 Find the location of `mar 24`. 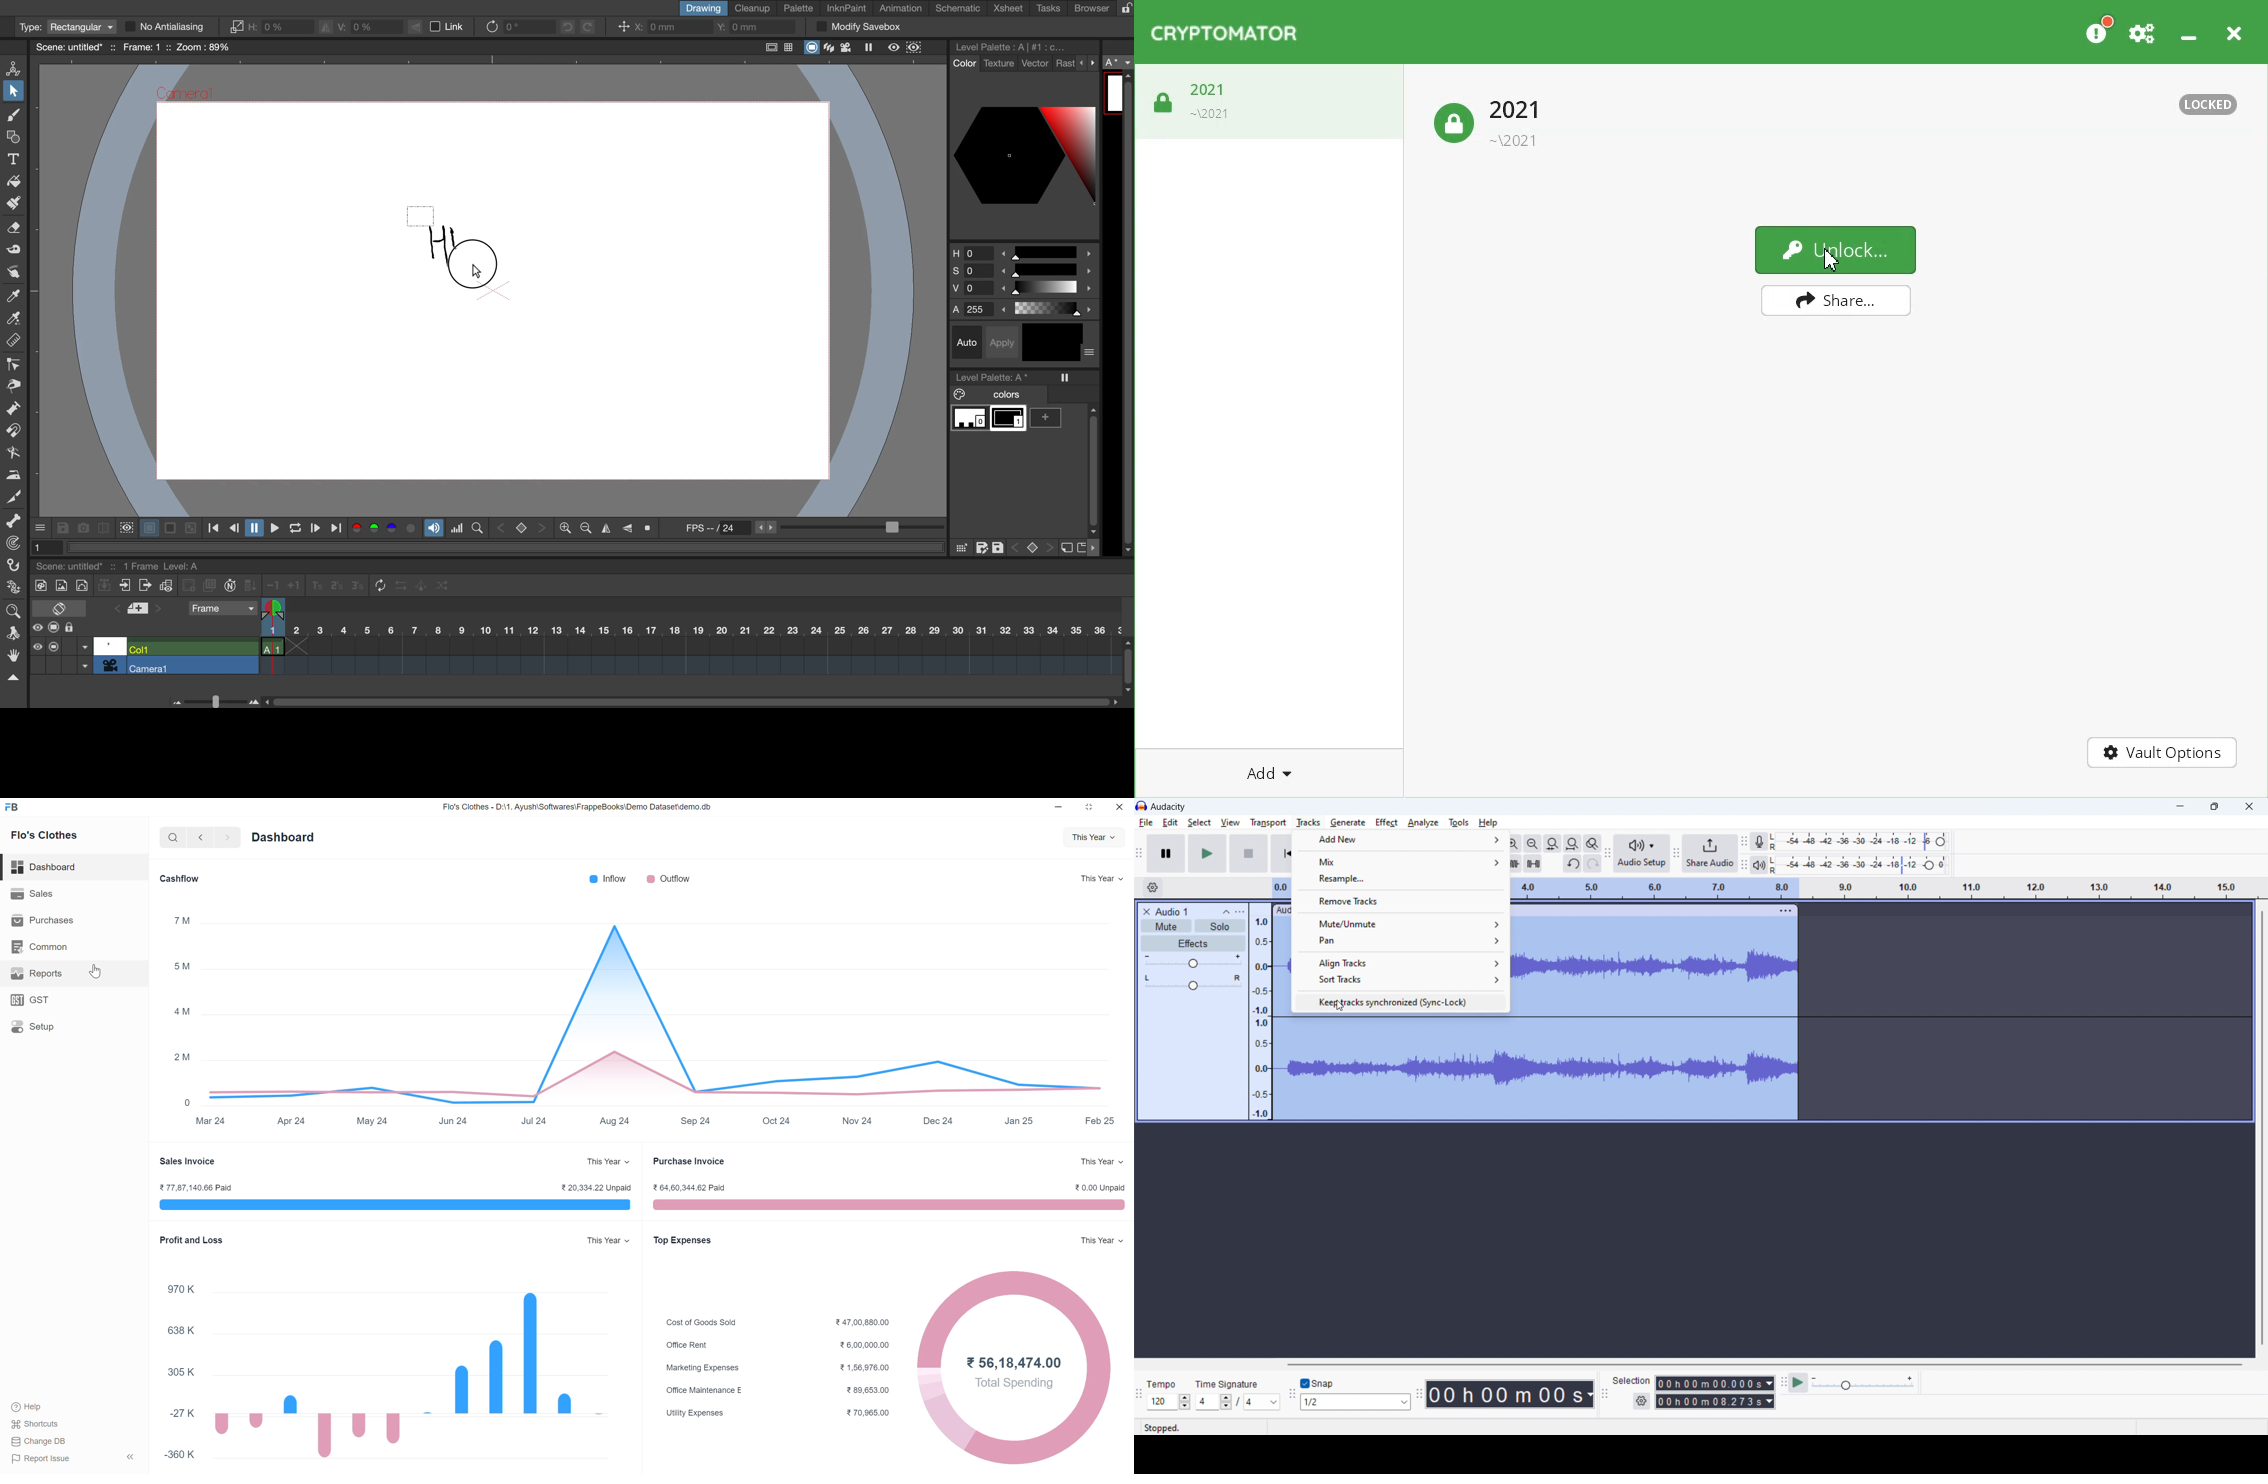

mar 24 is located at coordinates (212, 1123).